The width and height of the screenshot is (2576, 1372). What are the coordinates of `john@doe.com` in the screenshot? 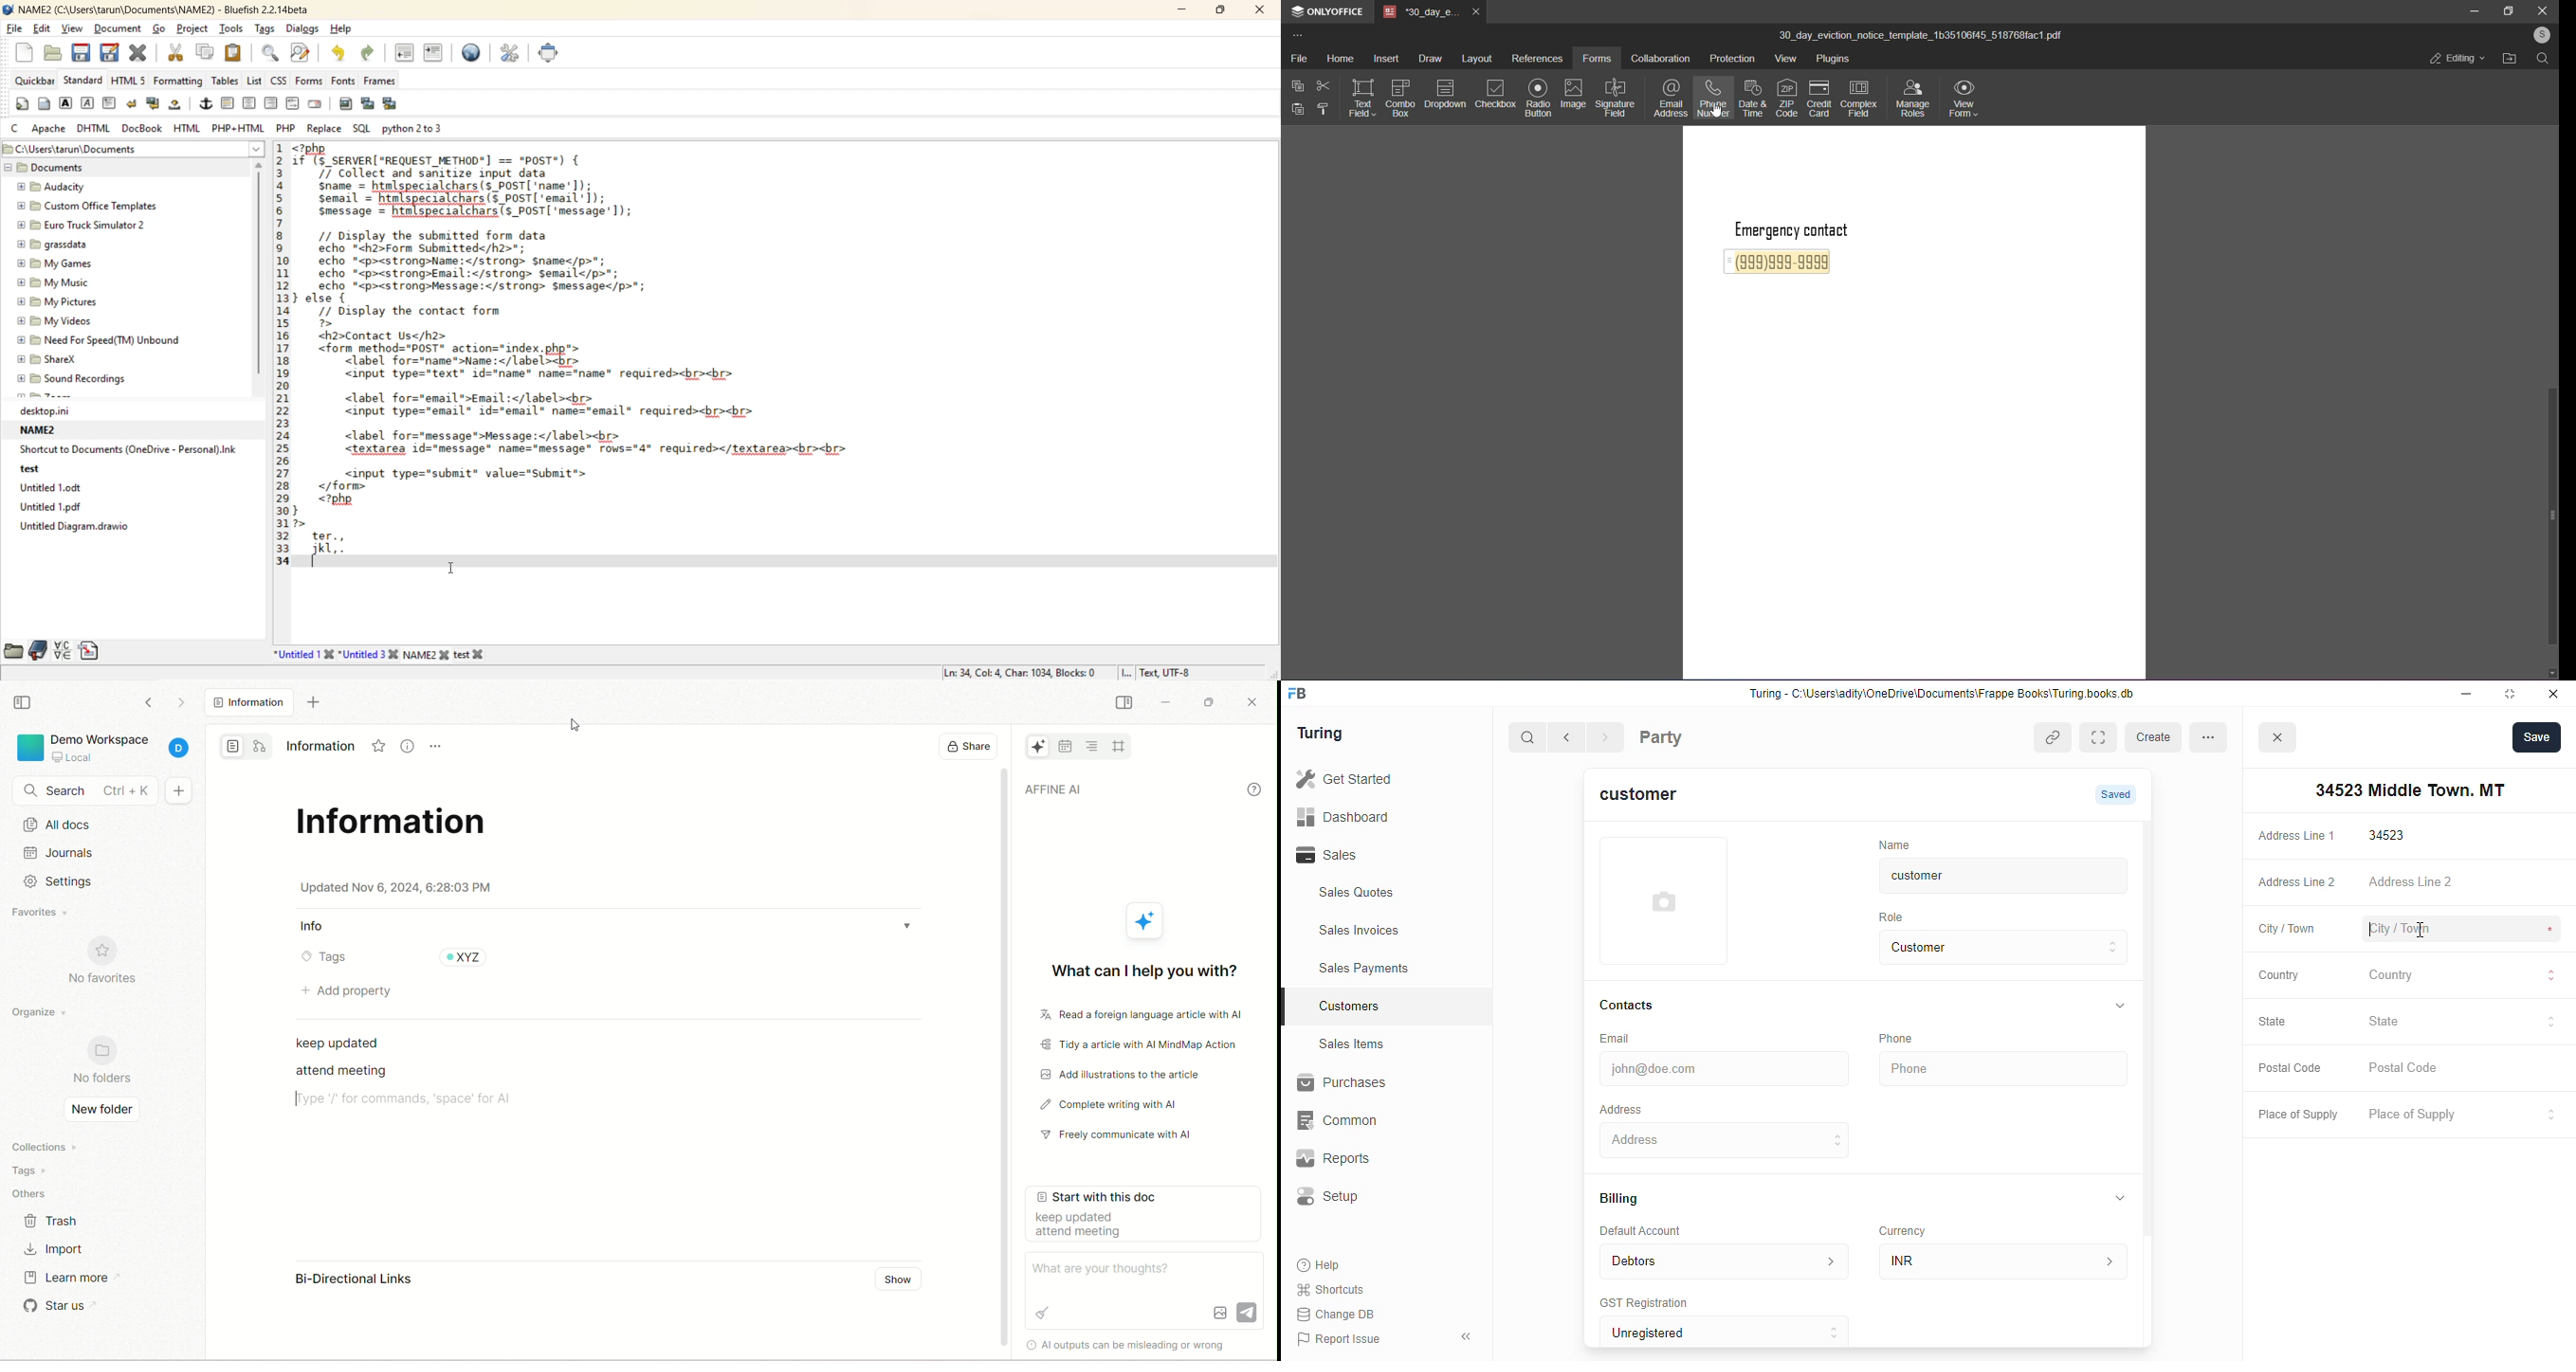 It's located at (1727, 1066).